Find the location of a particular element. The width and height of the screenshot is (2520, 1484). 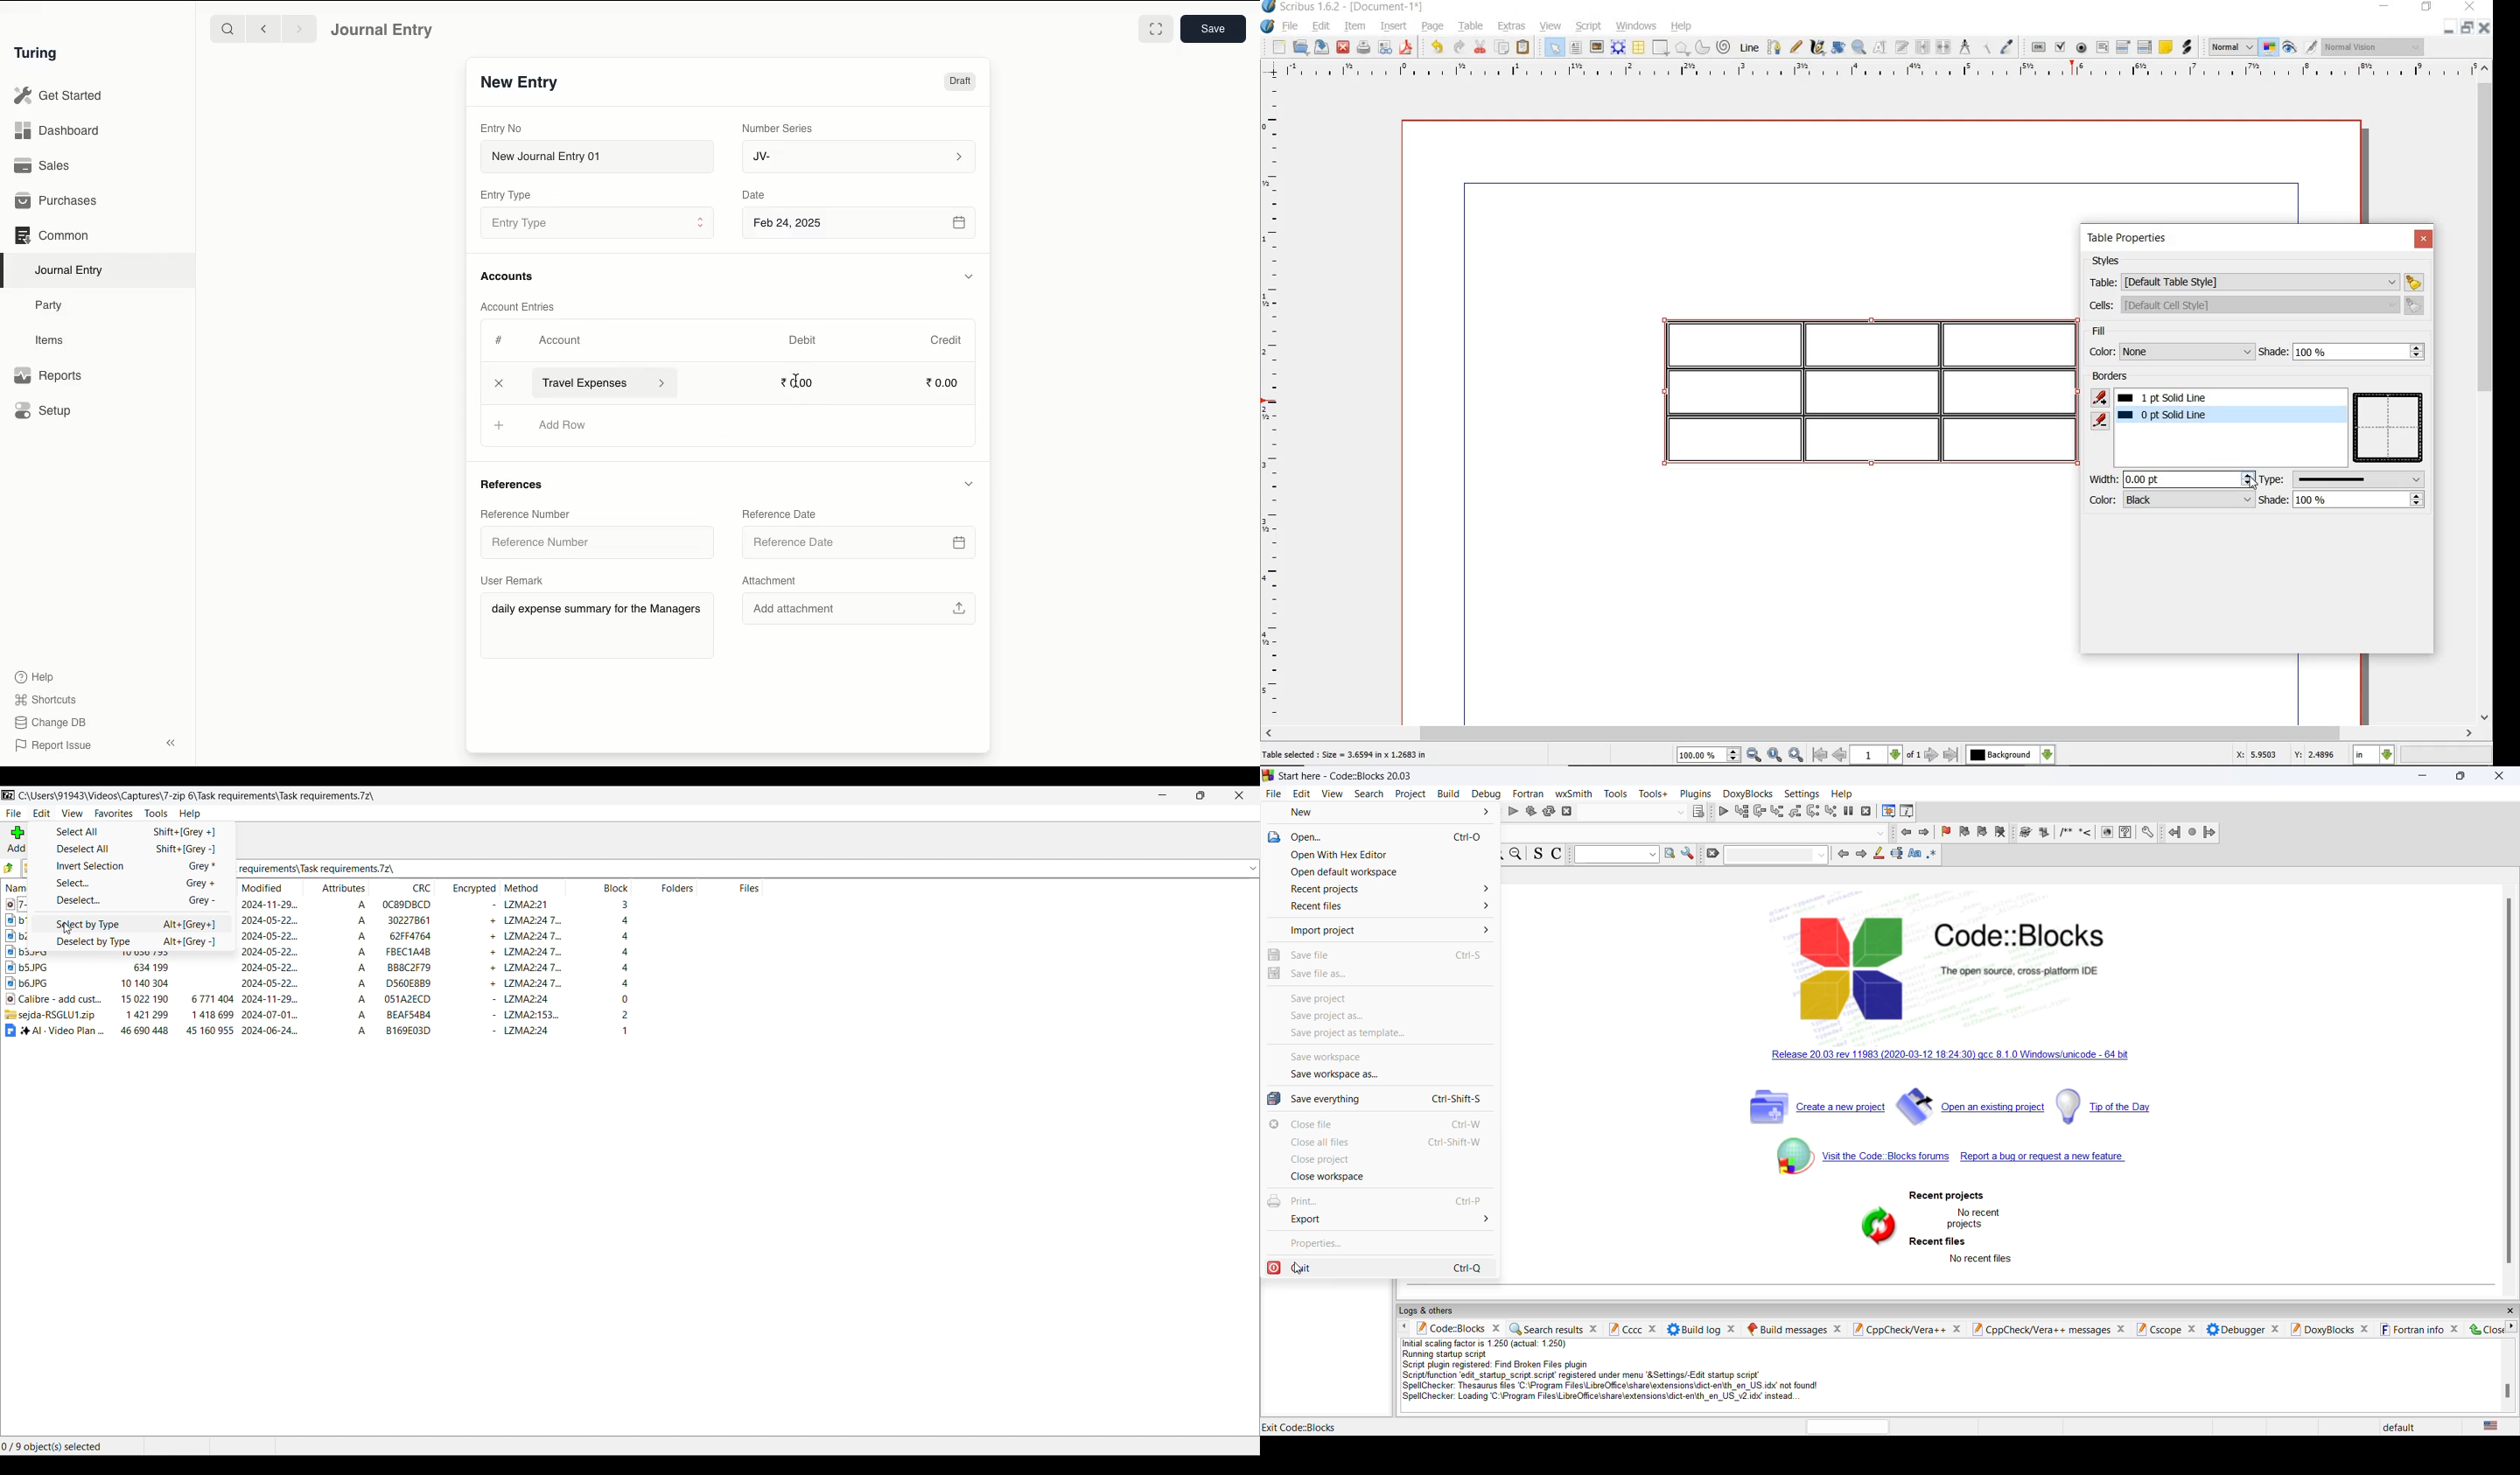

unlink text frames is located at coordinates (1944, 47).